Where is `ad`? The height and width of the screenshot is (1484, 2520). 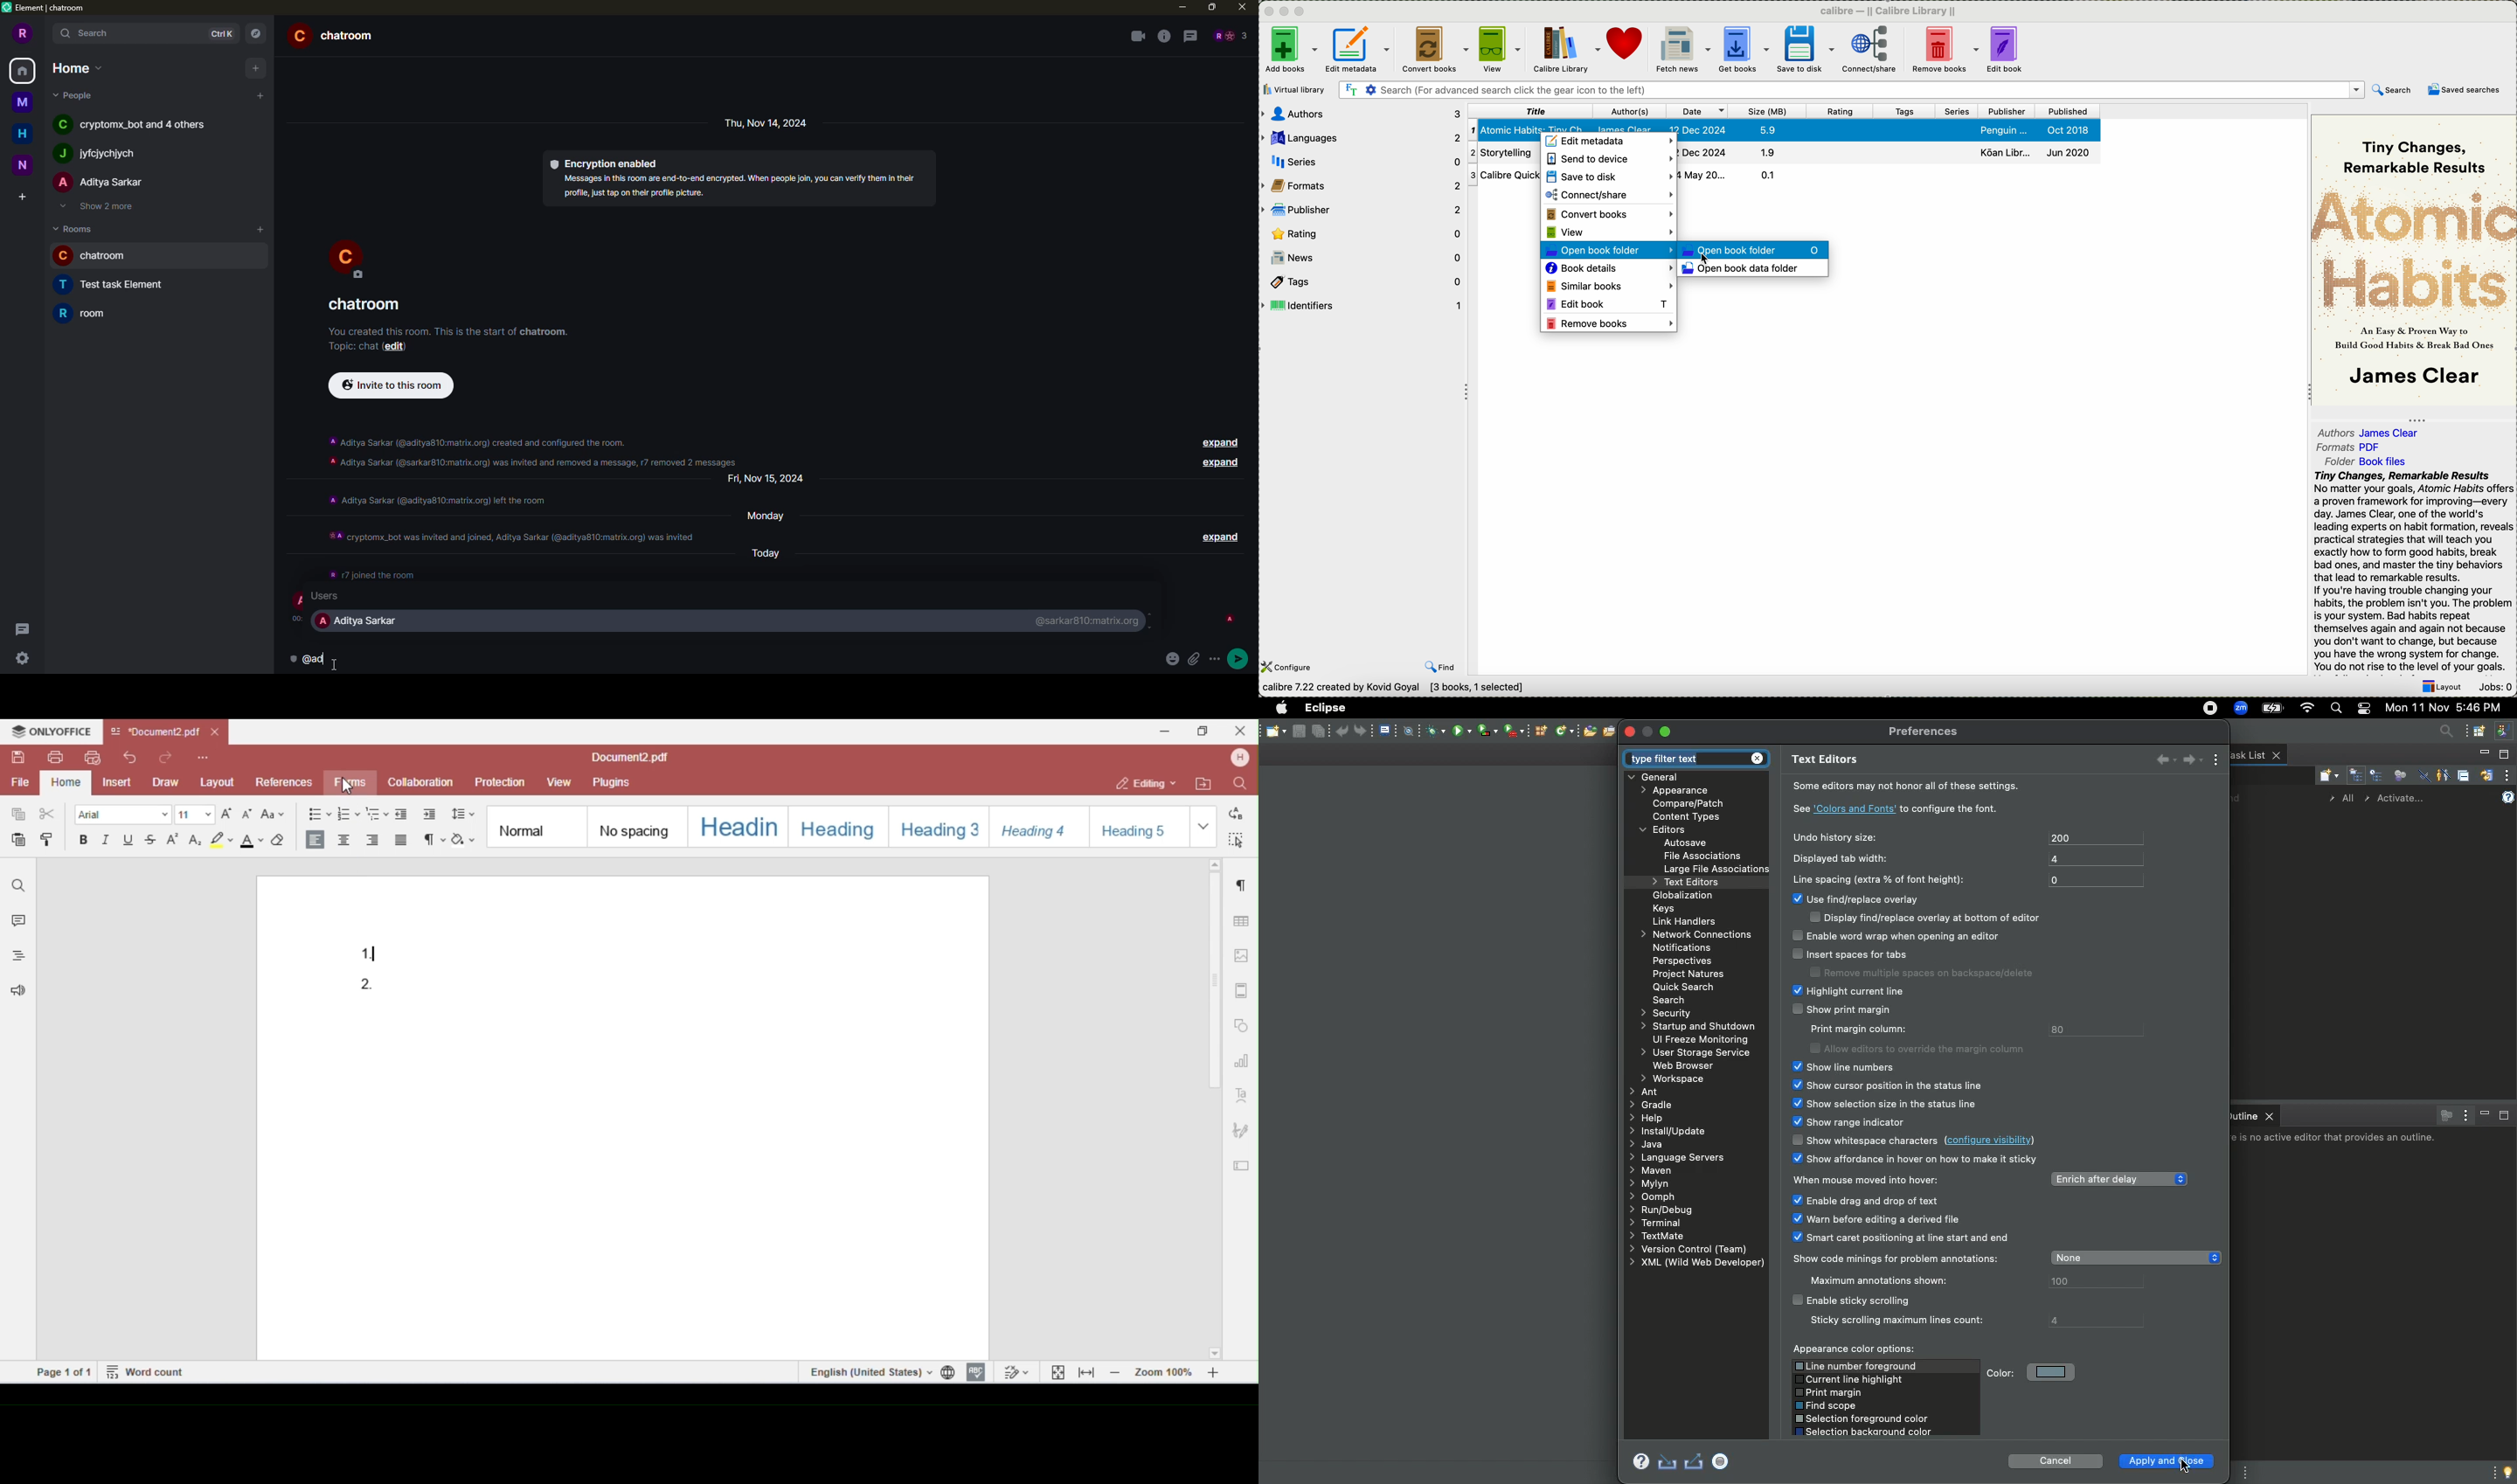
ad is located at coordinates (319, 659).